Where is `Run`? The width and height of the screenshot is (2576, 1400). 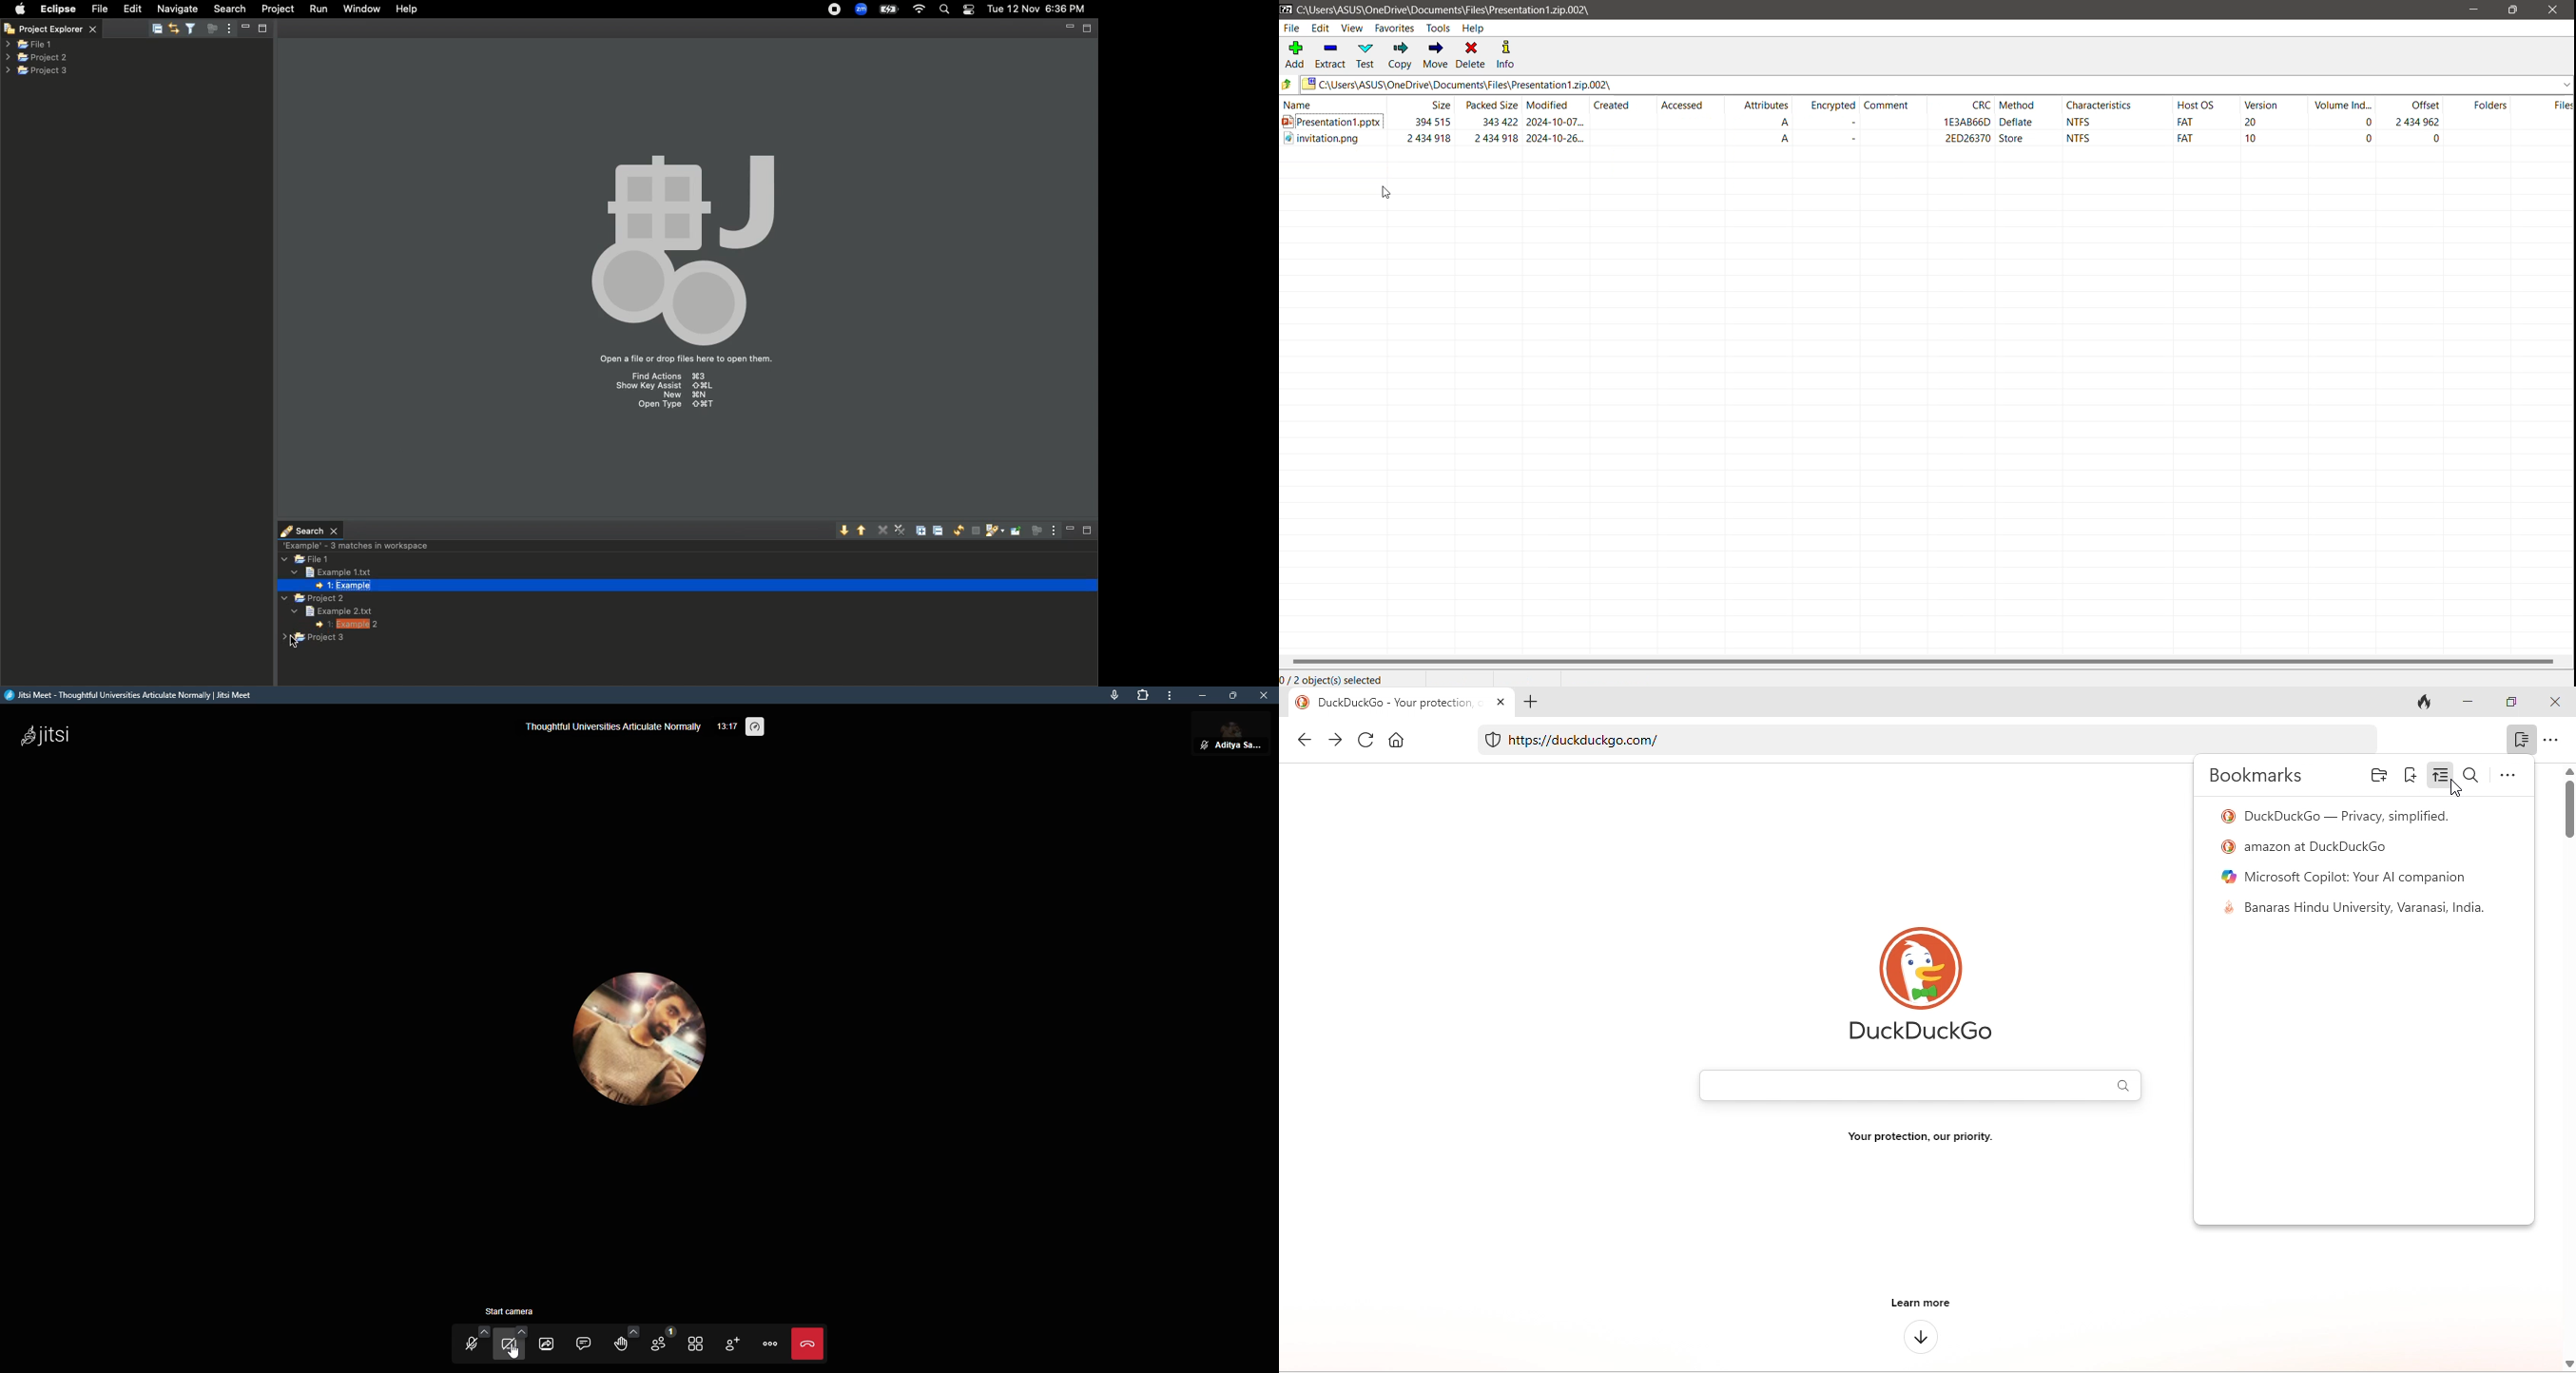
Run is located at coordinates (320, 9).